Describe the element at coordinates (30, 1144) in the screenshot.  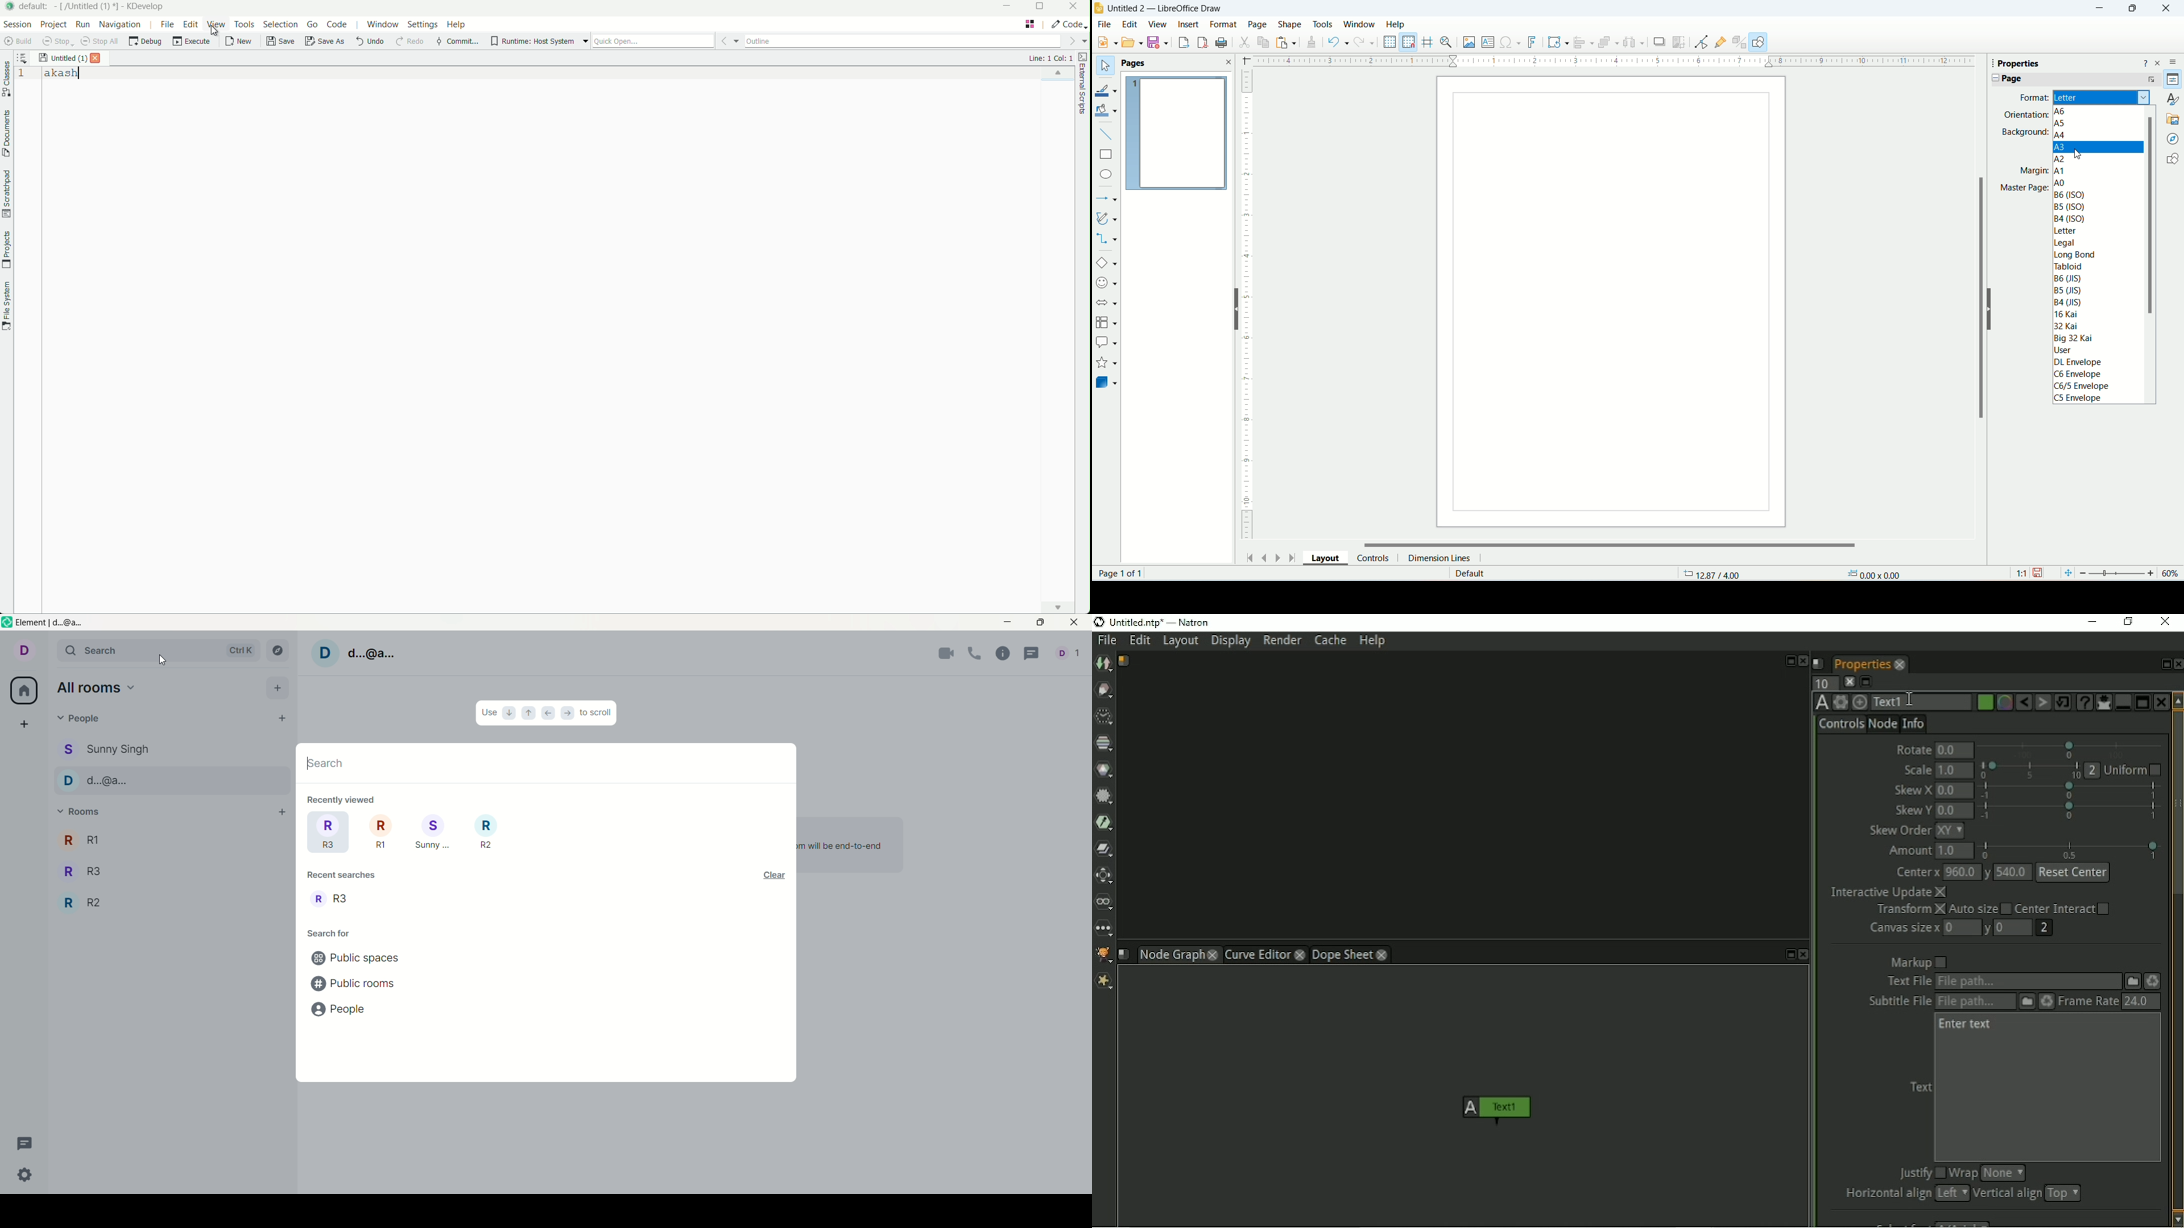
I see `threads` at that location.